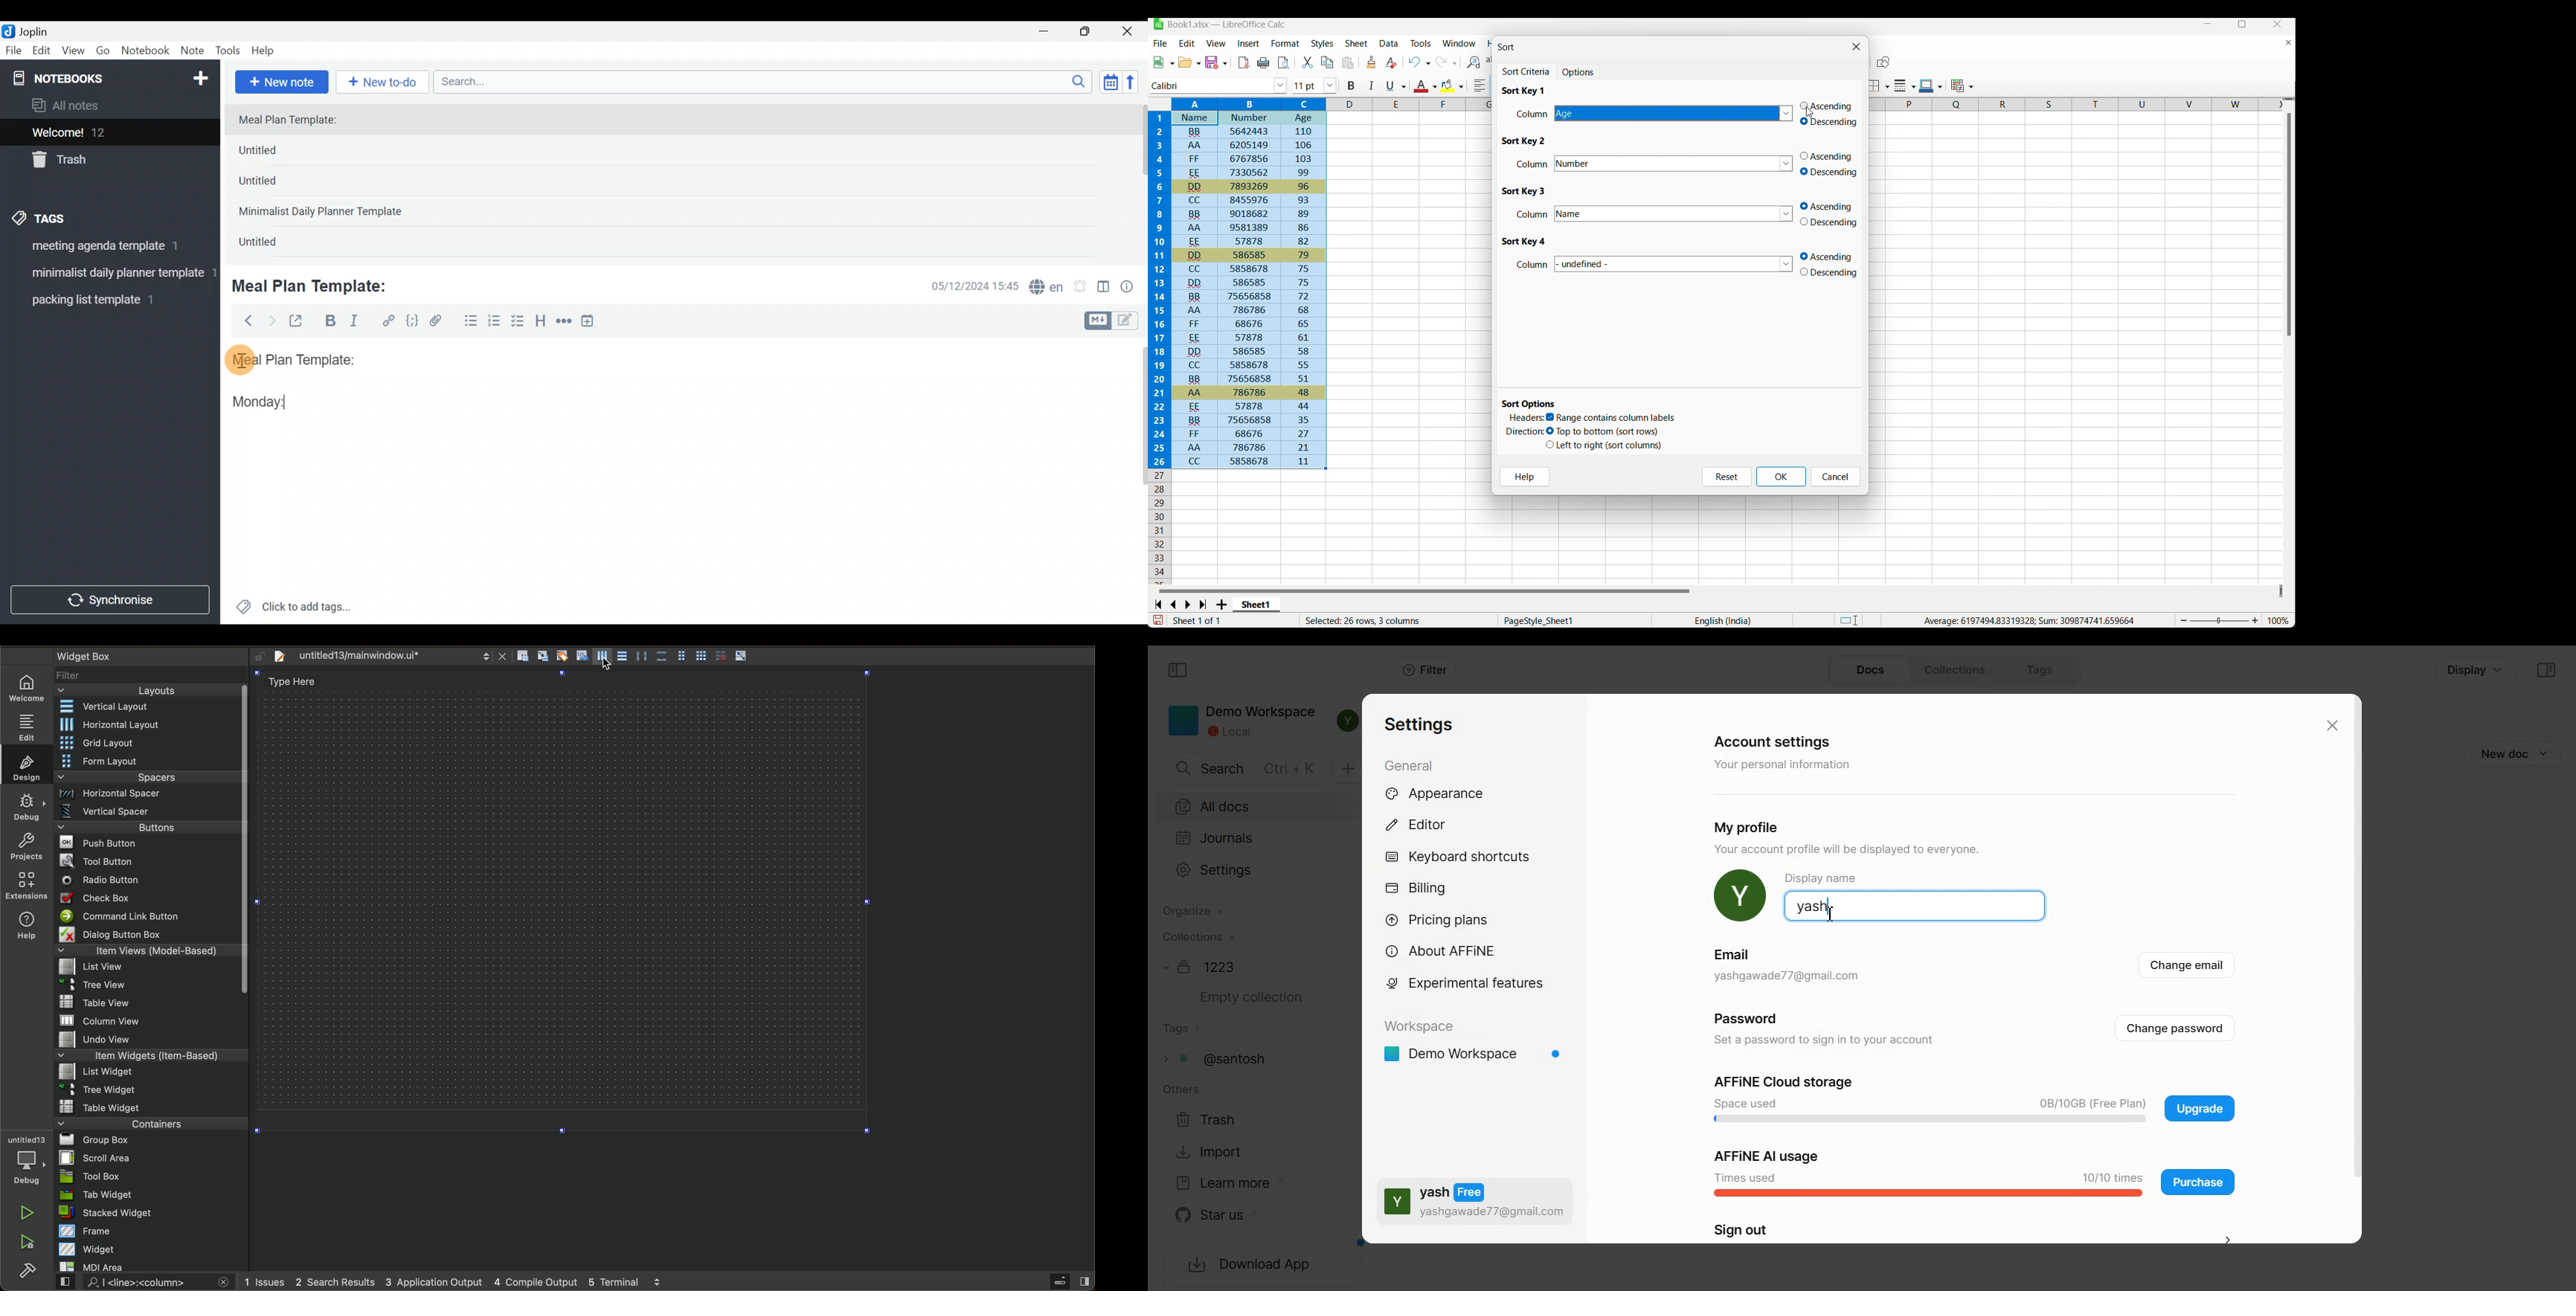 The width and height of the screenshot is (2576, 1316). I want to click on Help, so click(1525, 476).